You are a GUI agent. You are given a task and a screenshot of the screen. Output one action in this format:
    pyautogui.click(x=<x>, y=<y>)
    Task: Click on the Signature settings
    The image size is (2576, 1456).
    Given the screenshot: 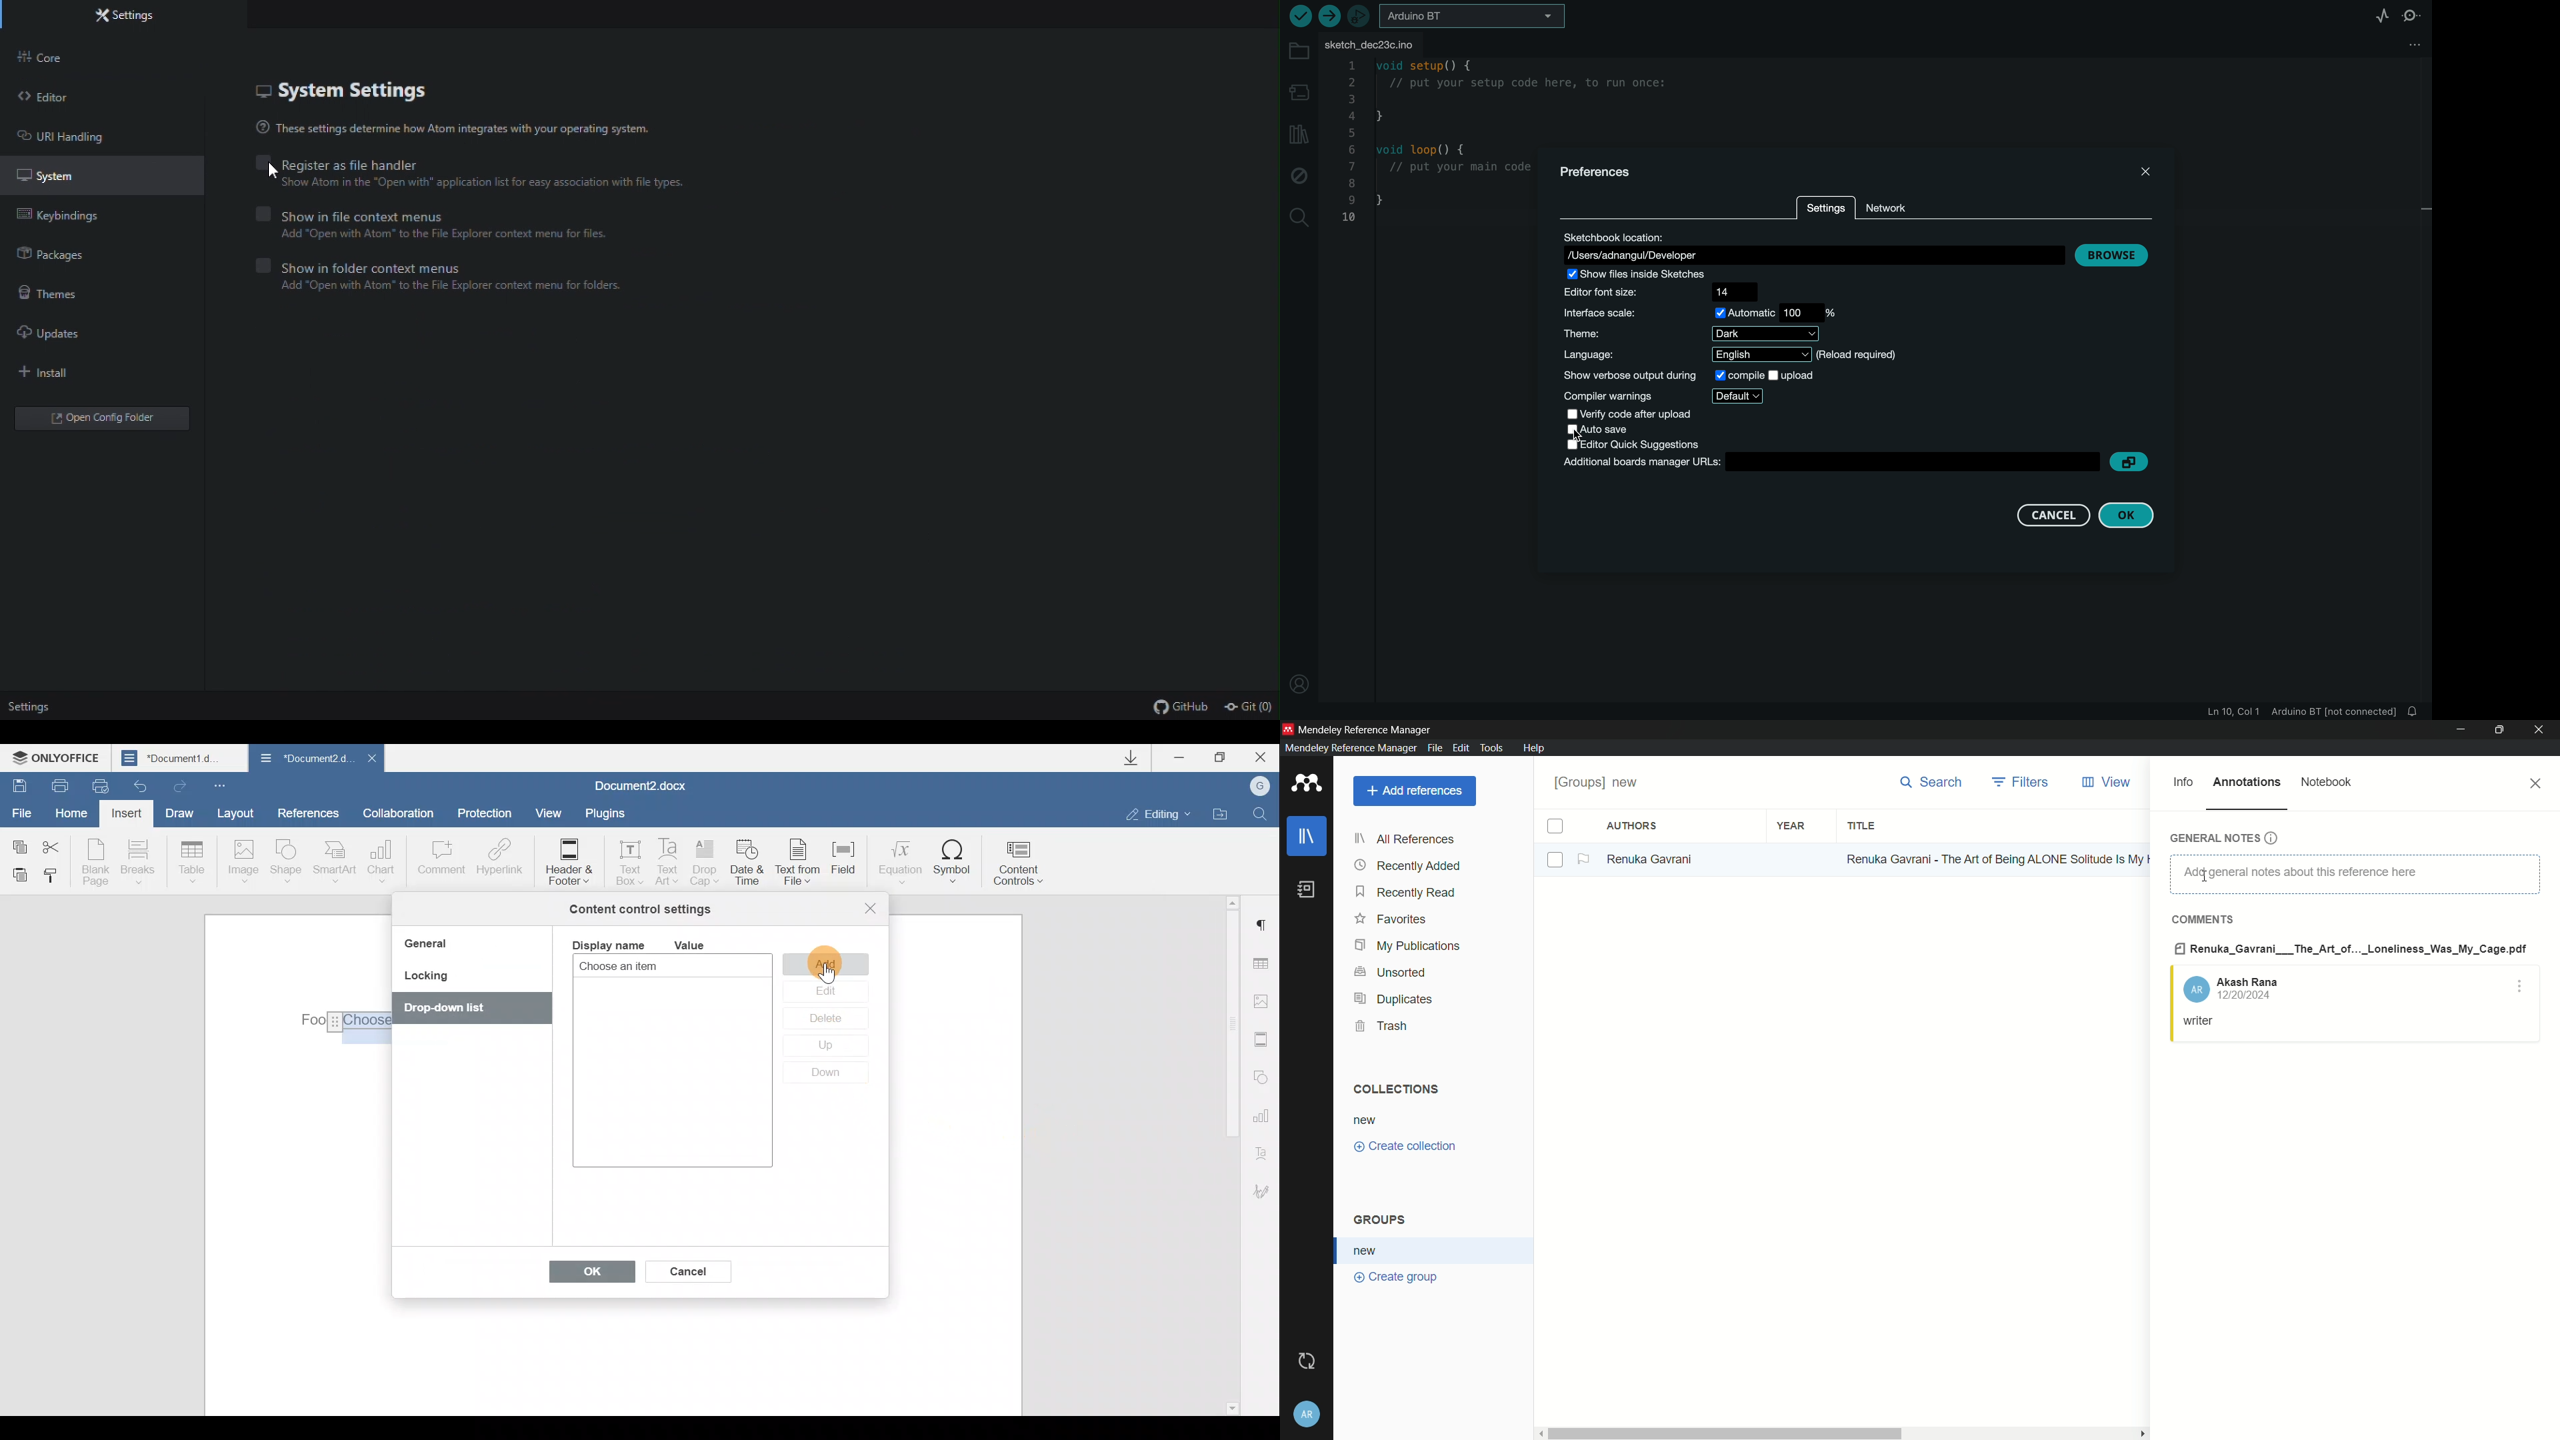 What is the action you would take?
    pyautogui.click(x=1267, y=1191)
    